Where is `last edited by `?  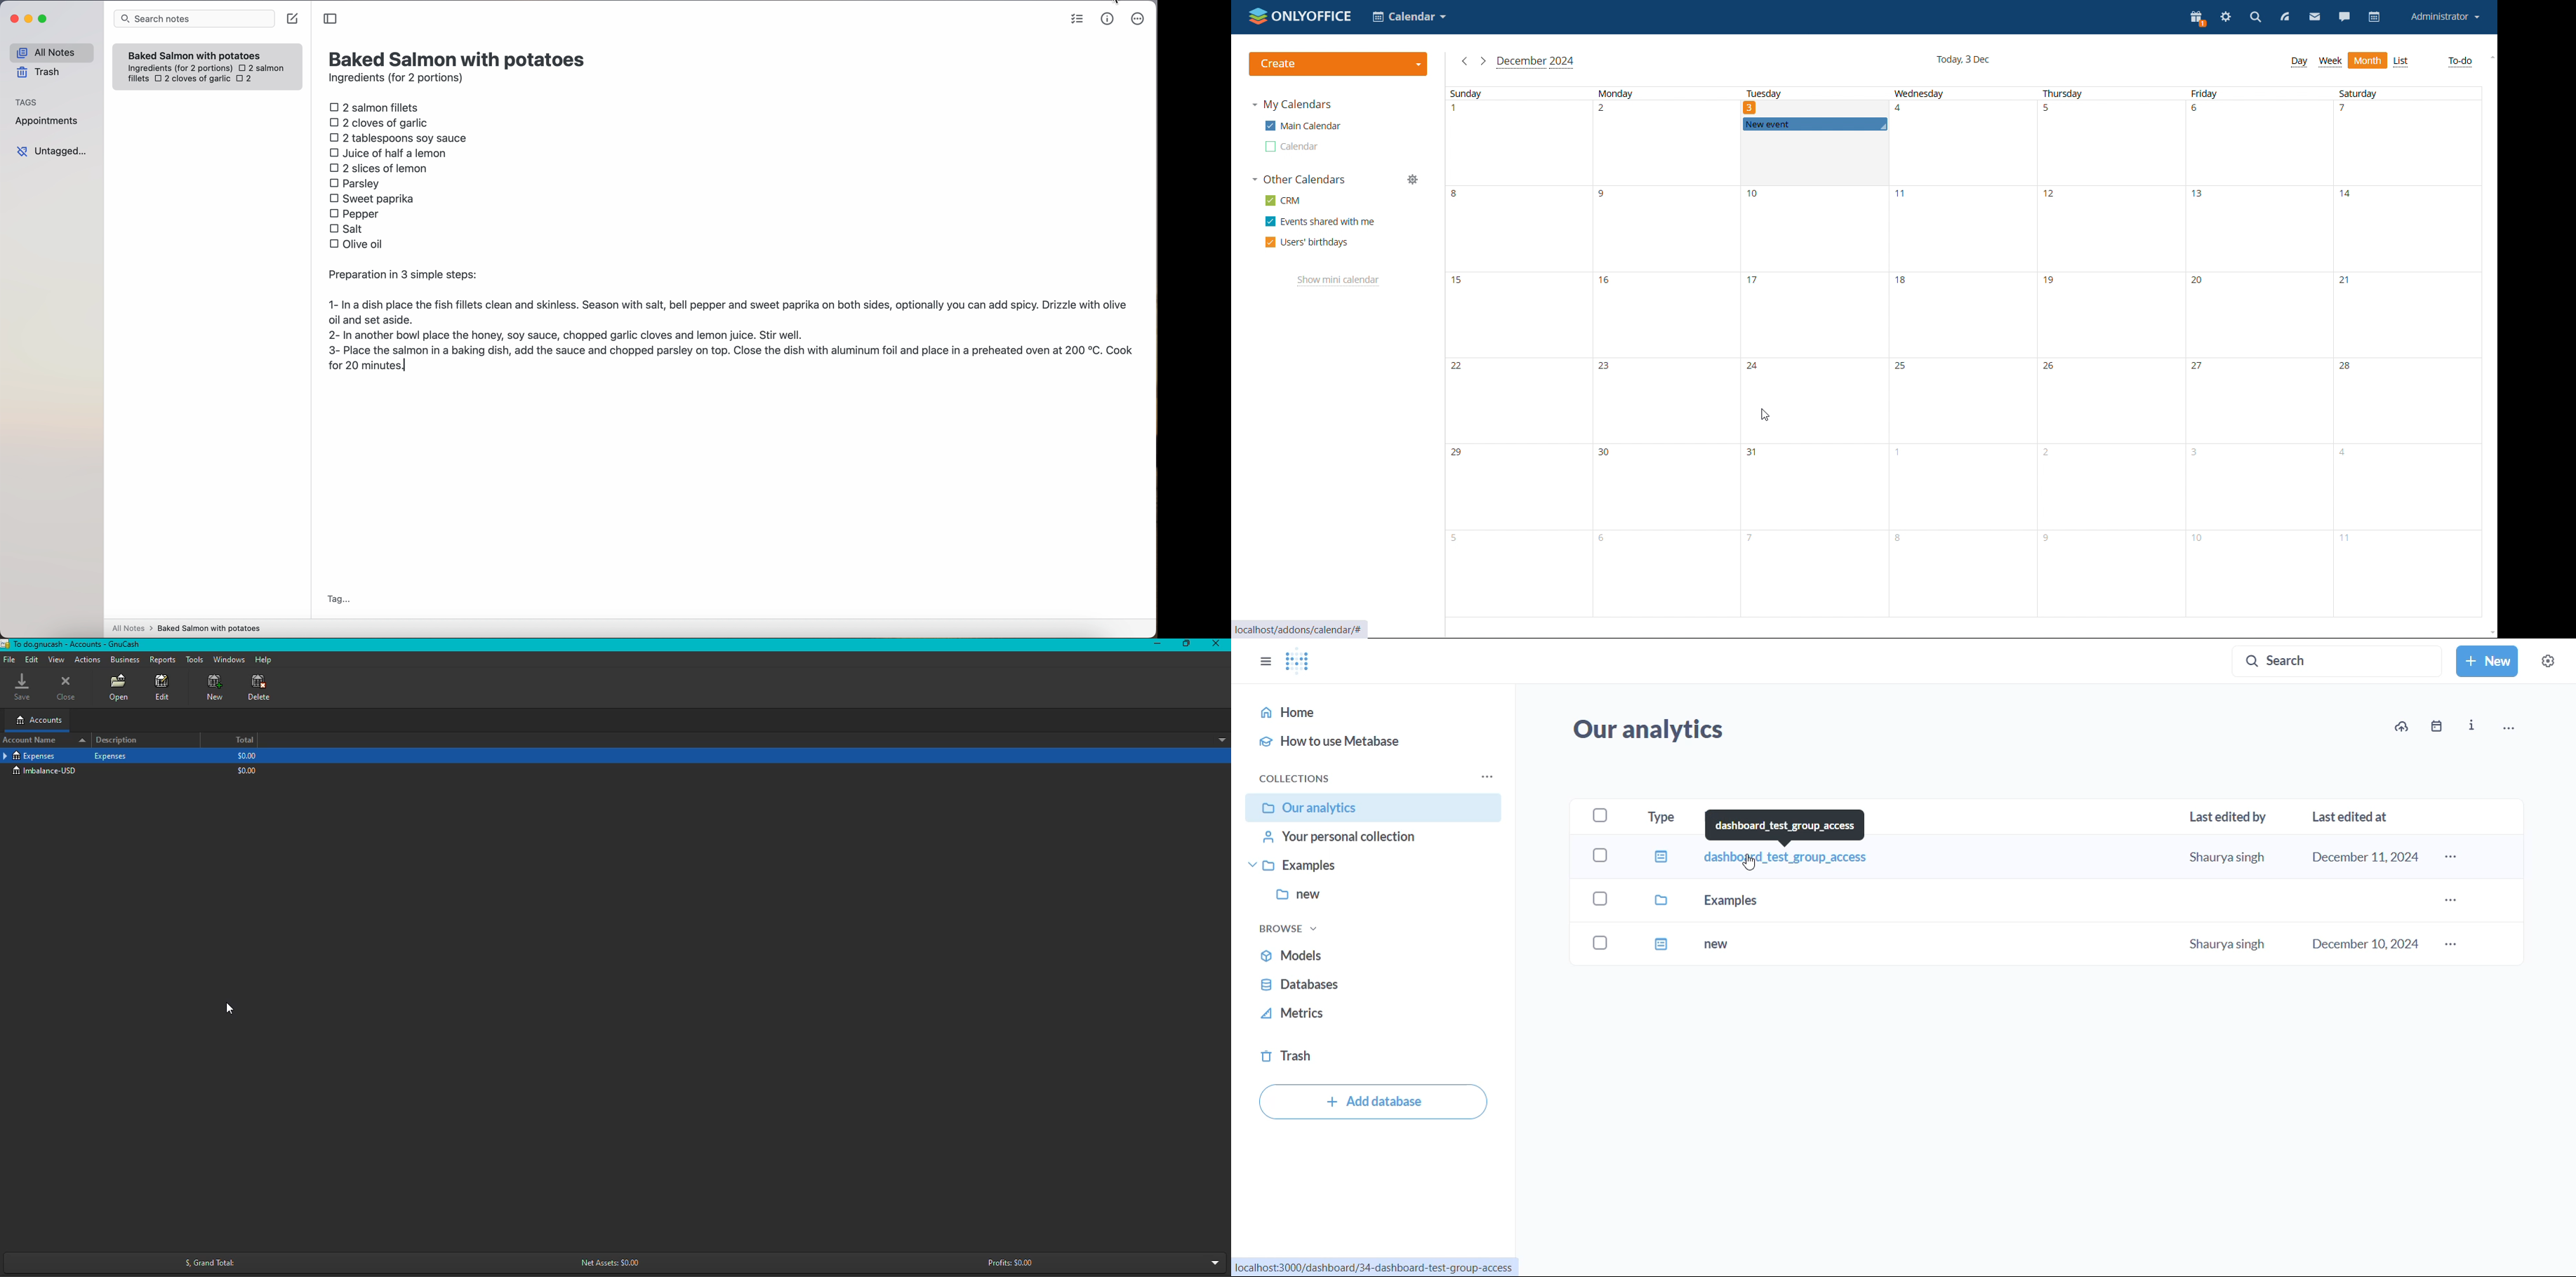 last edited by  is located at coordinates (2232, 817).